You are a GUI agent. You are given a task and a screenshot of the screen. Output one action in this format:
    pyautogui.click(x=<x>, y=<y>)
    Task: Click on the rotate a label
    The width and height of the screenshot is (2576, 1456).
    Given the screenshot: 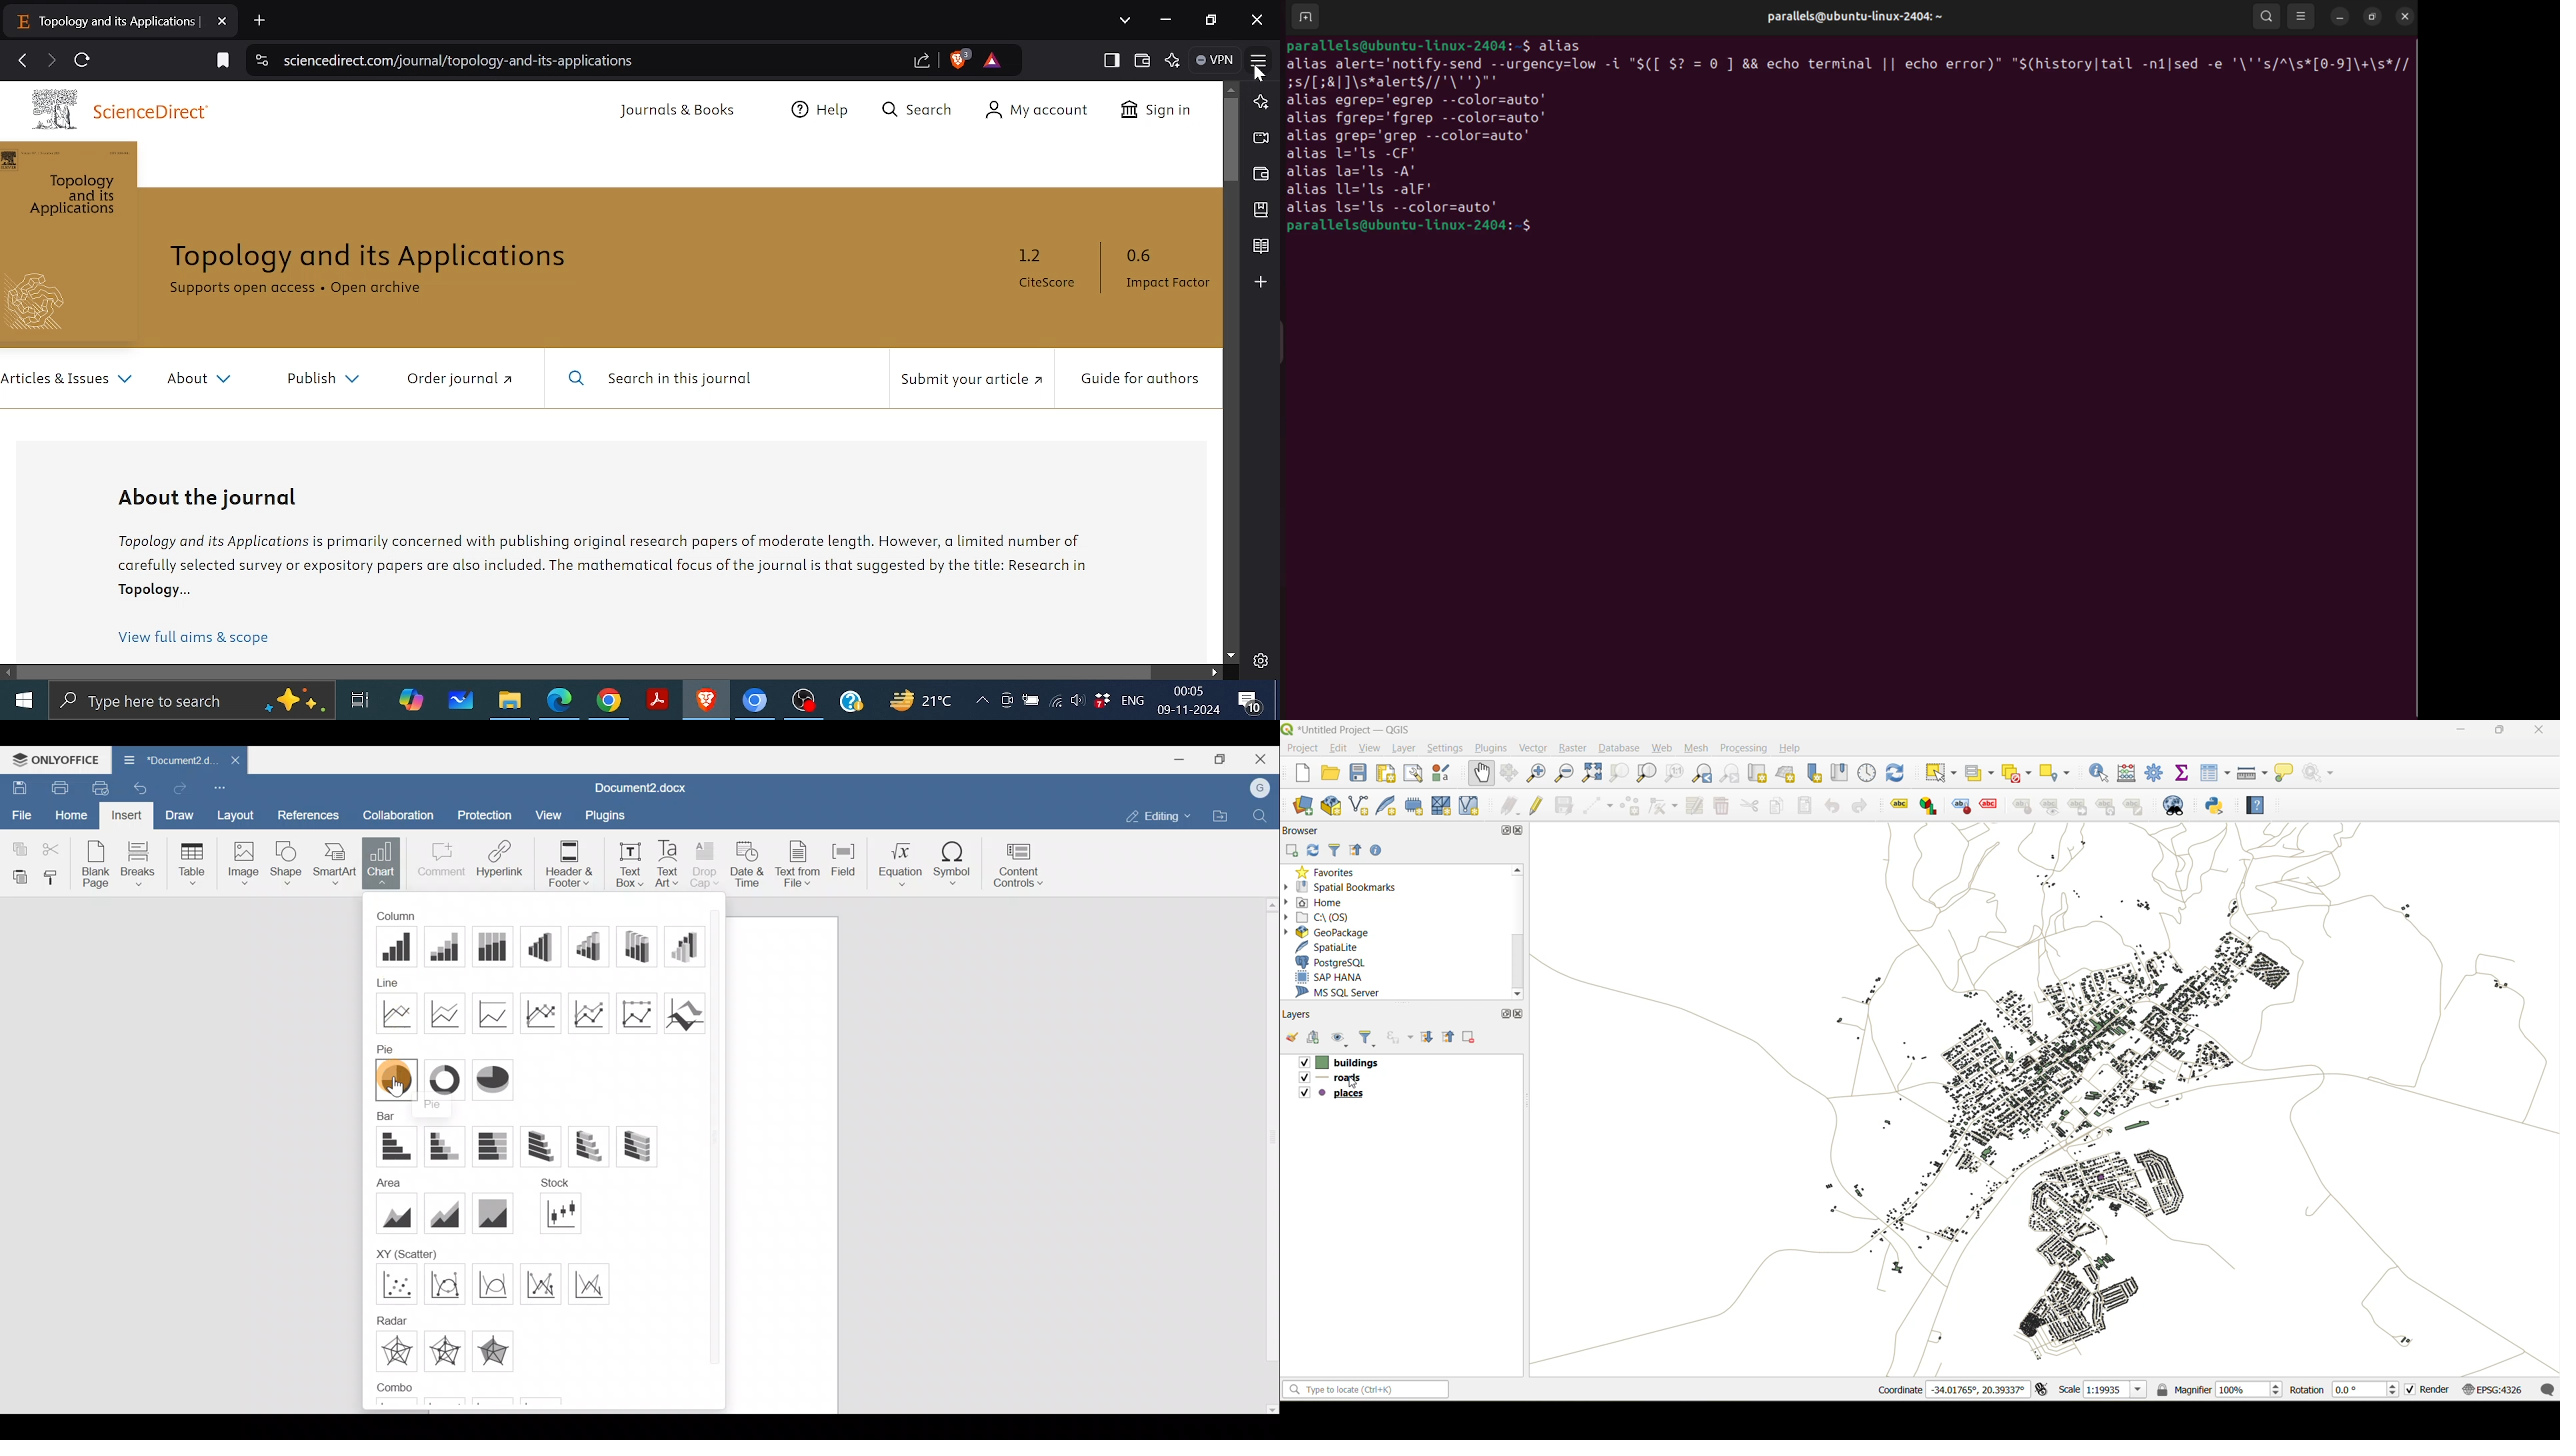 What is the action you would take?
    pyautogui.click(x=2107, y=805)
    